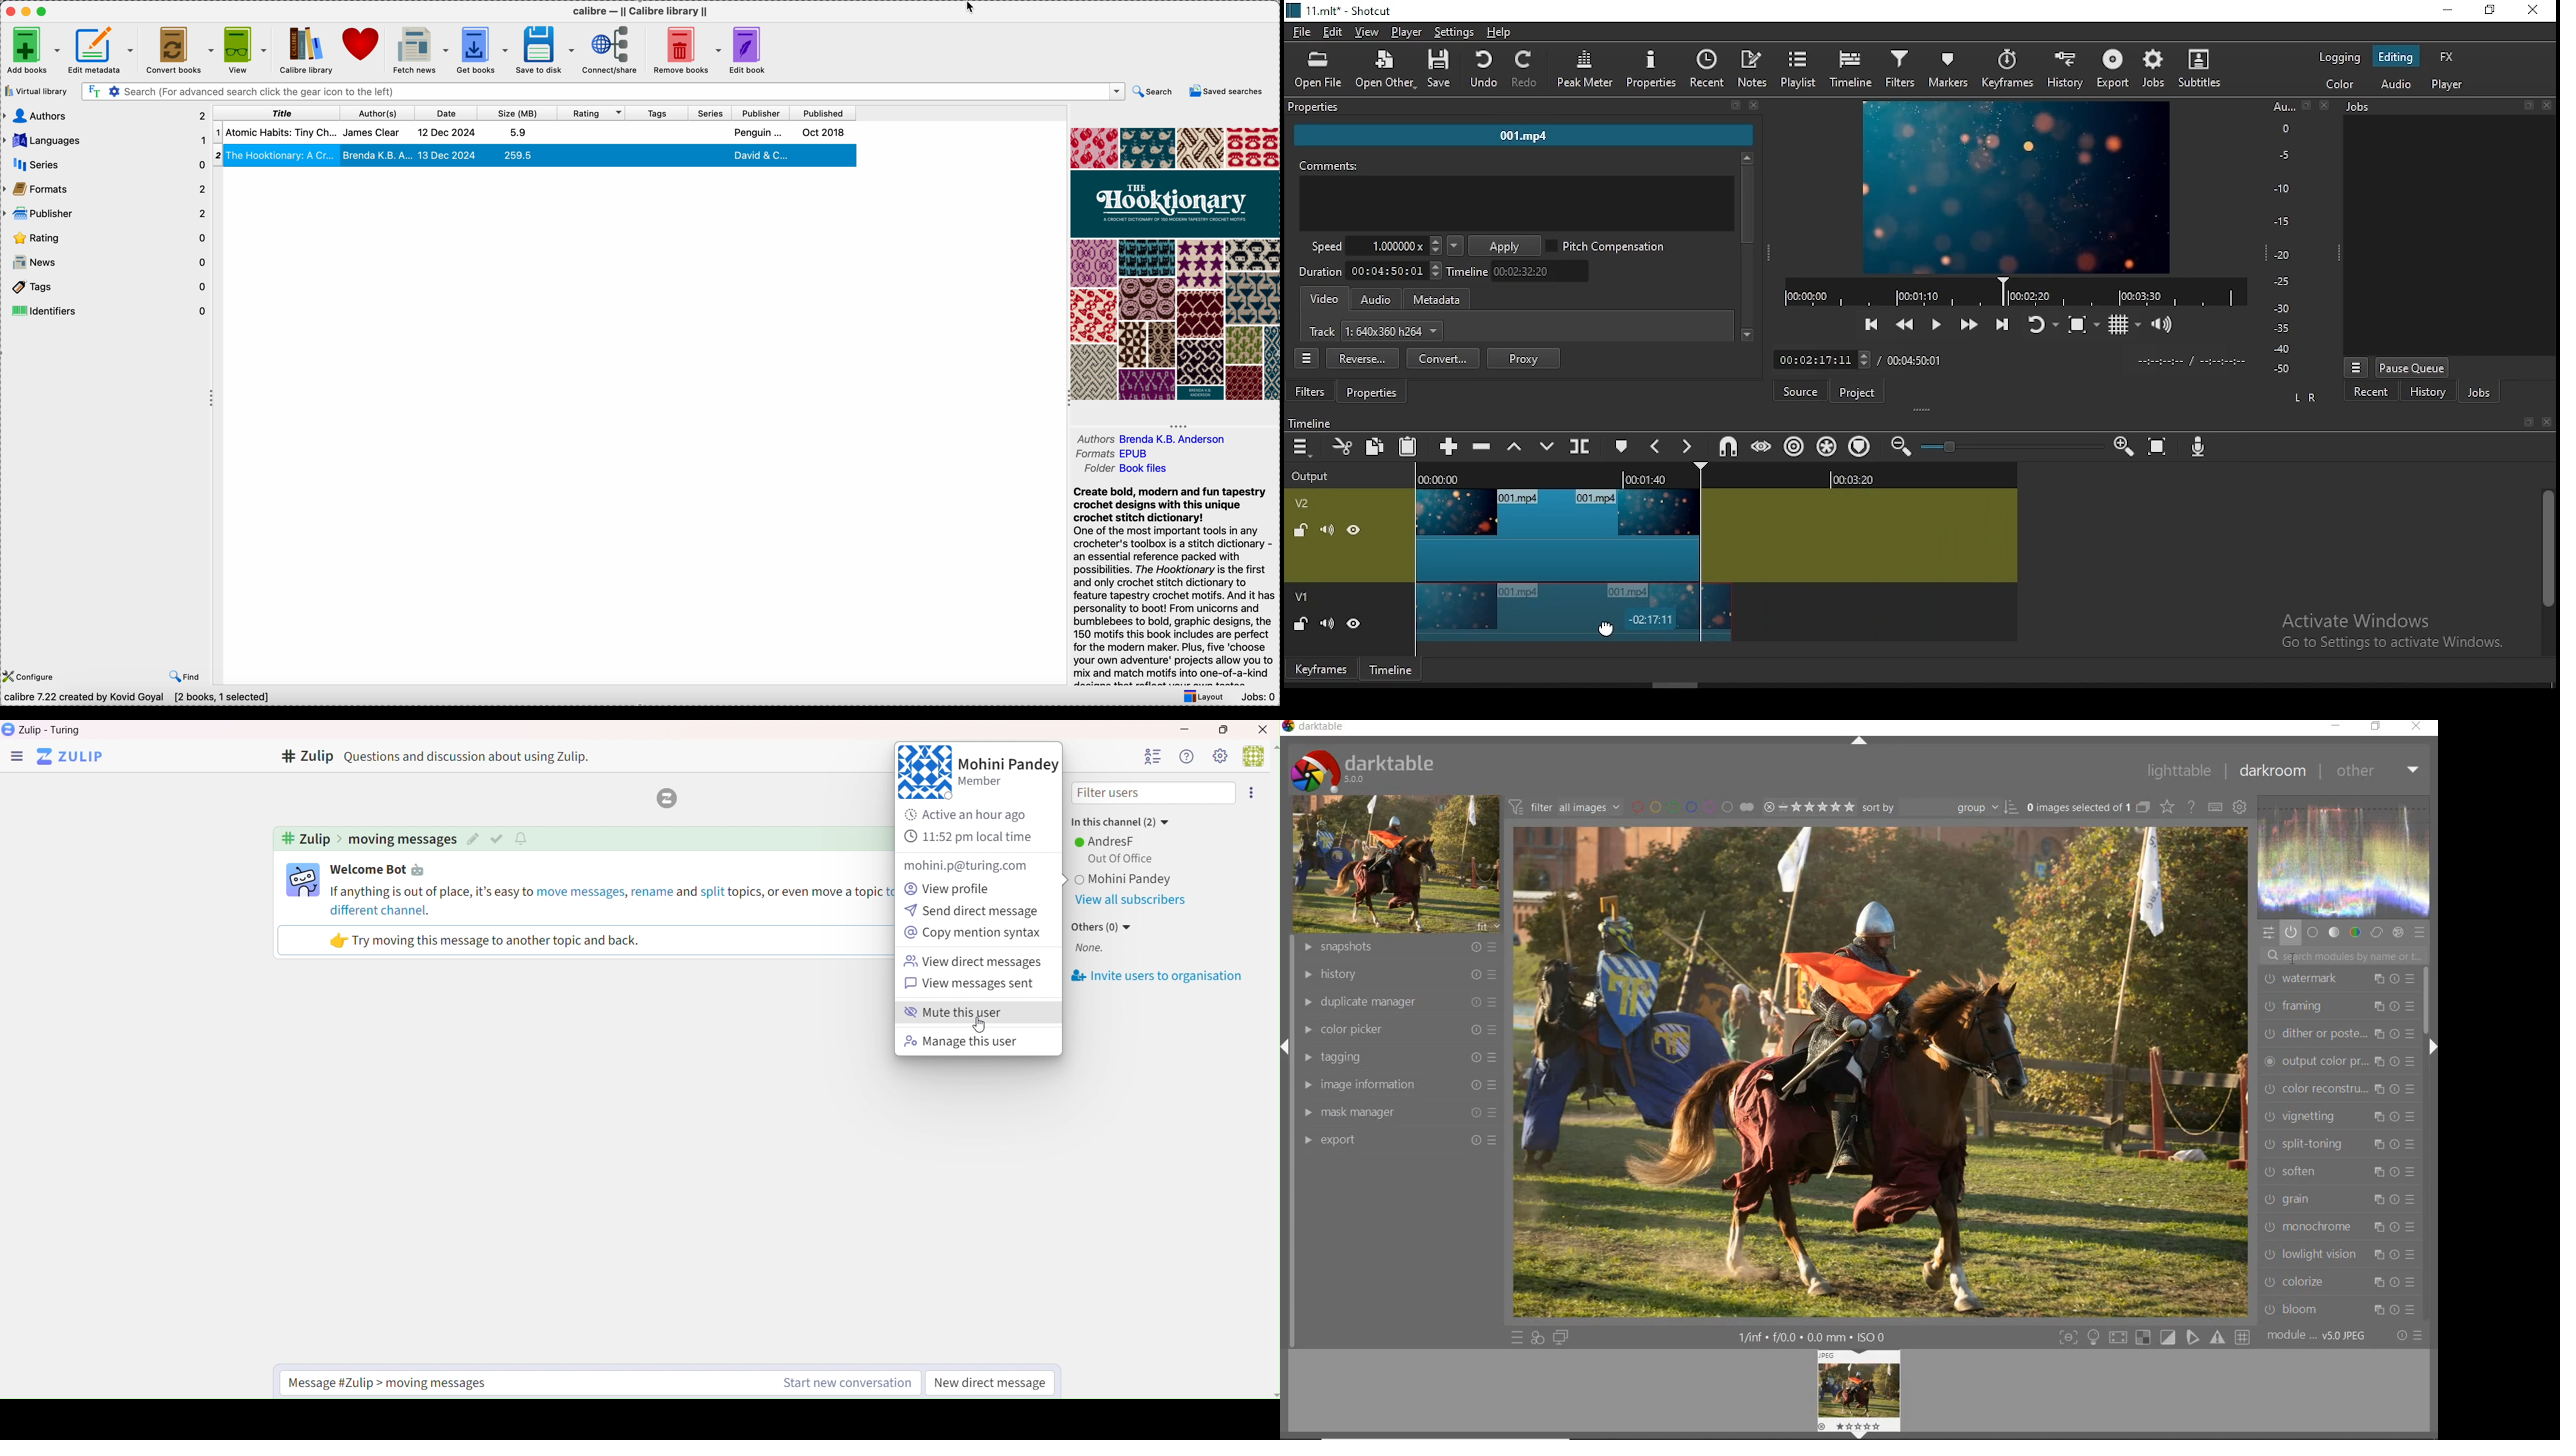 The image size is (2576, 1456). I want to click on previous marker, so click(1655, 446).